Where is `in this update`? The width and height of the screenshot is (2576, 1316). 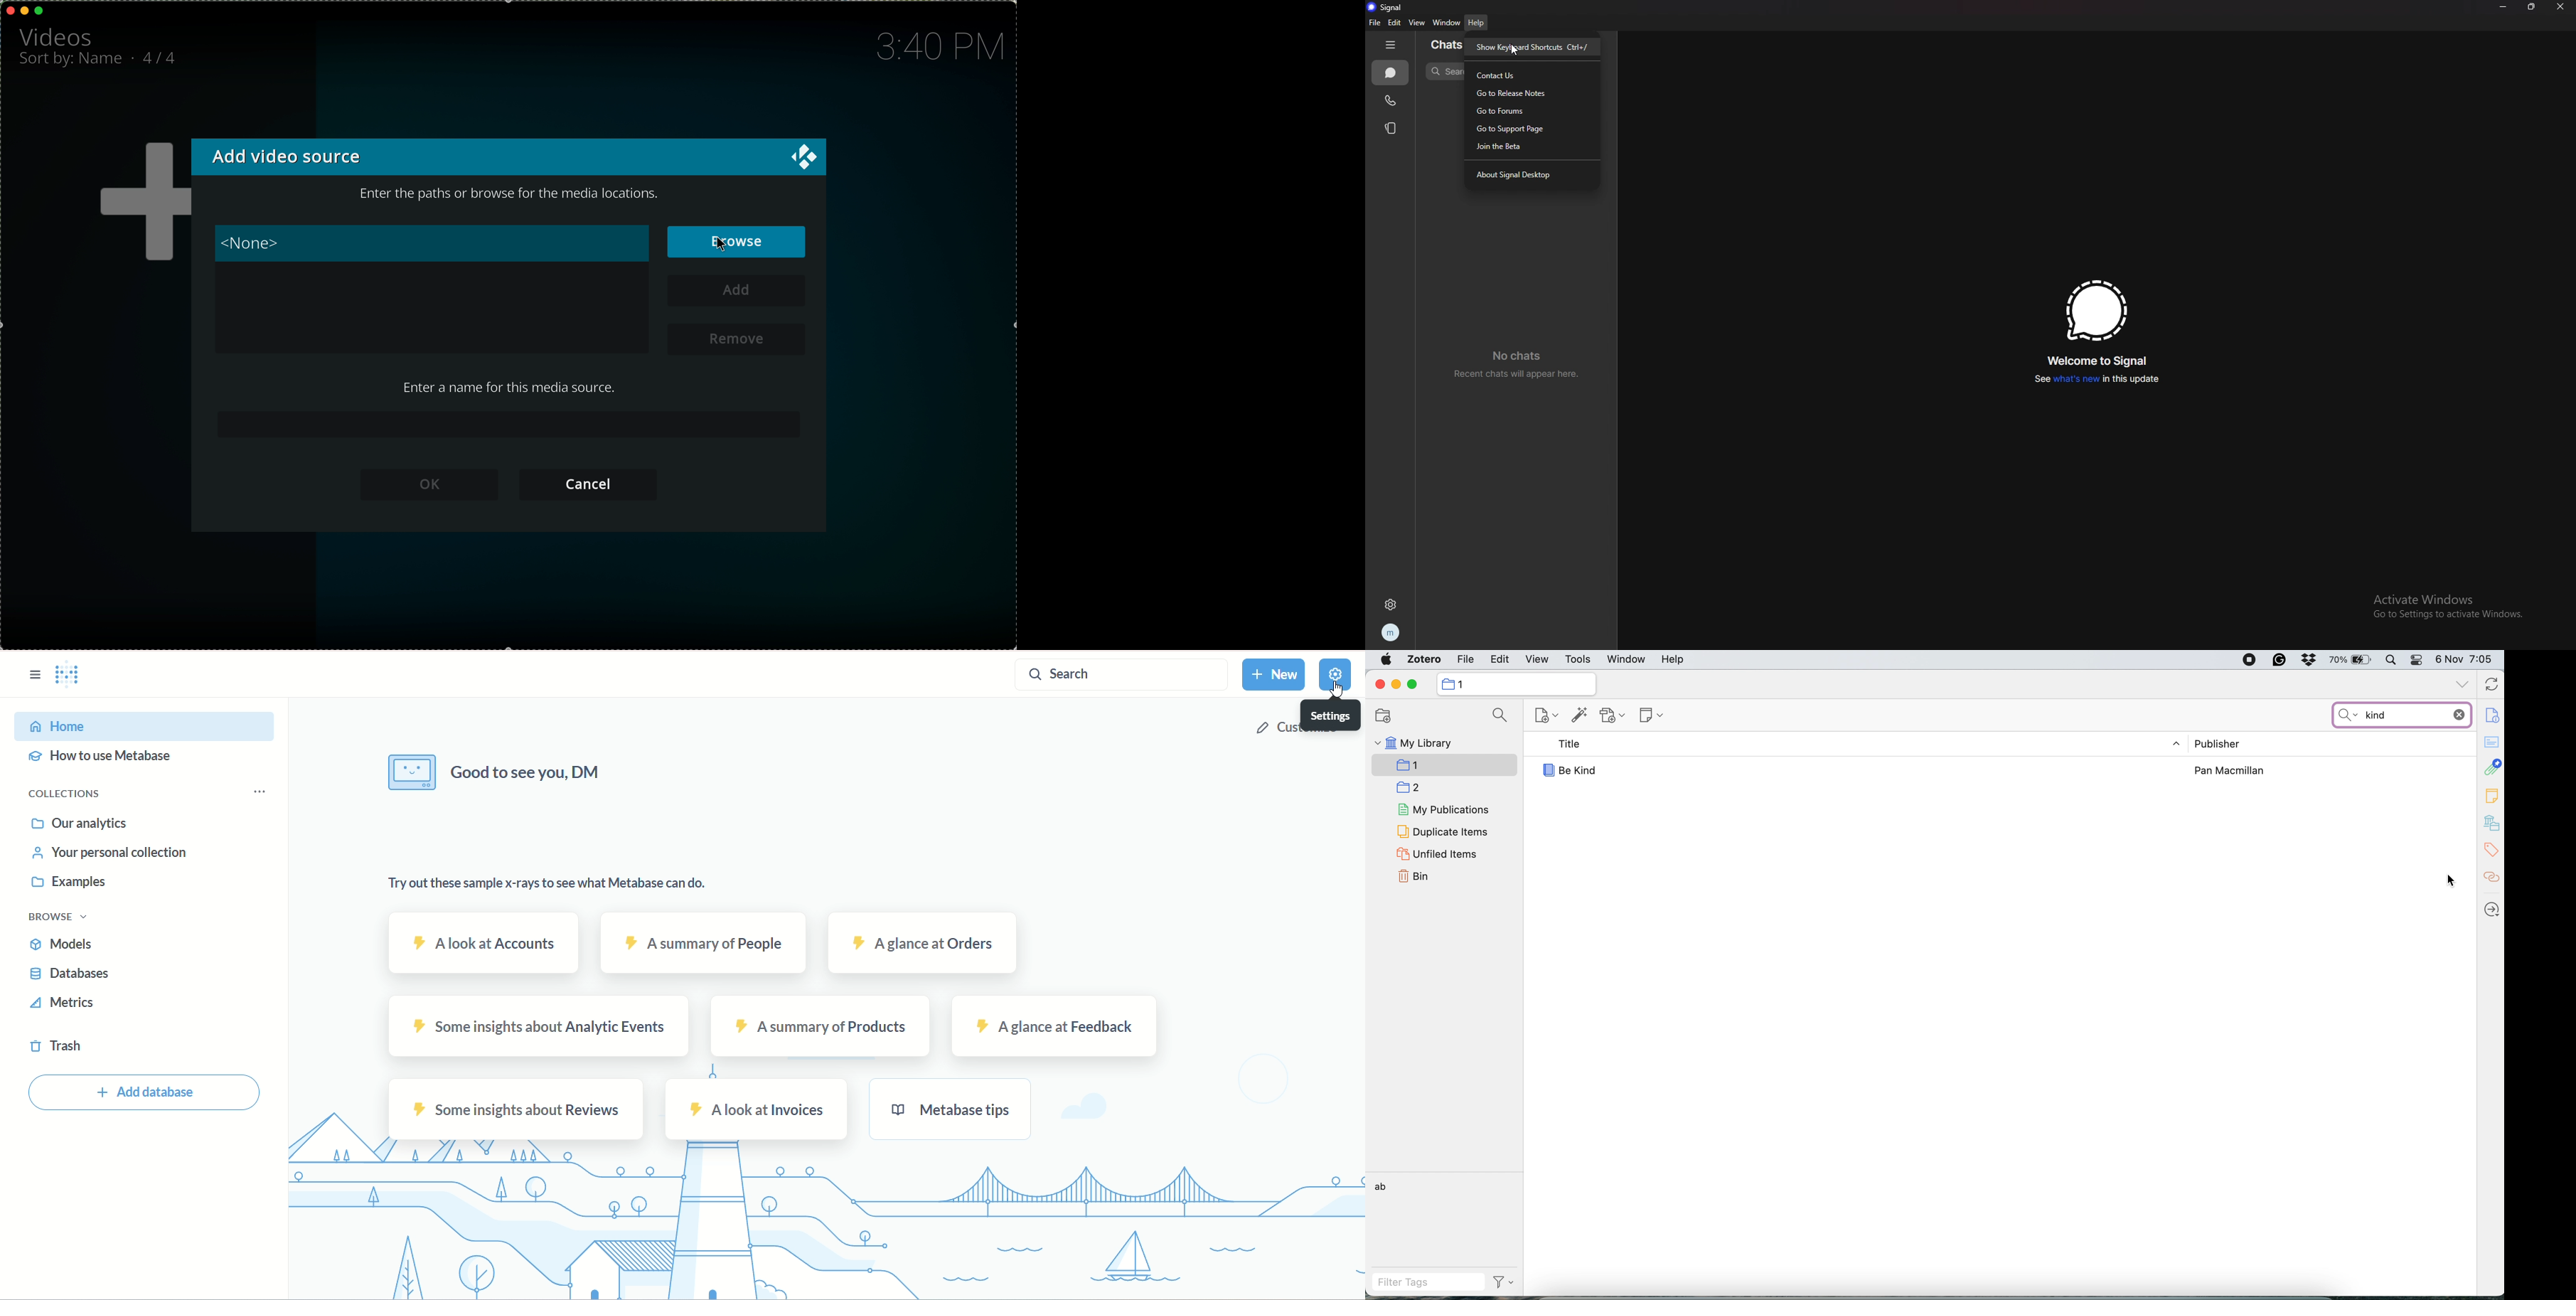
in this update is located at coordinates (2134, 379).